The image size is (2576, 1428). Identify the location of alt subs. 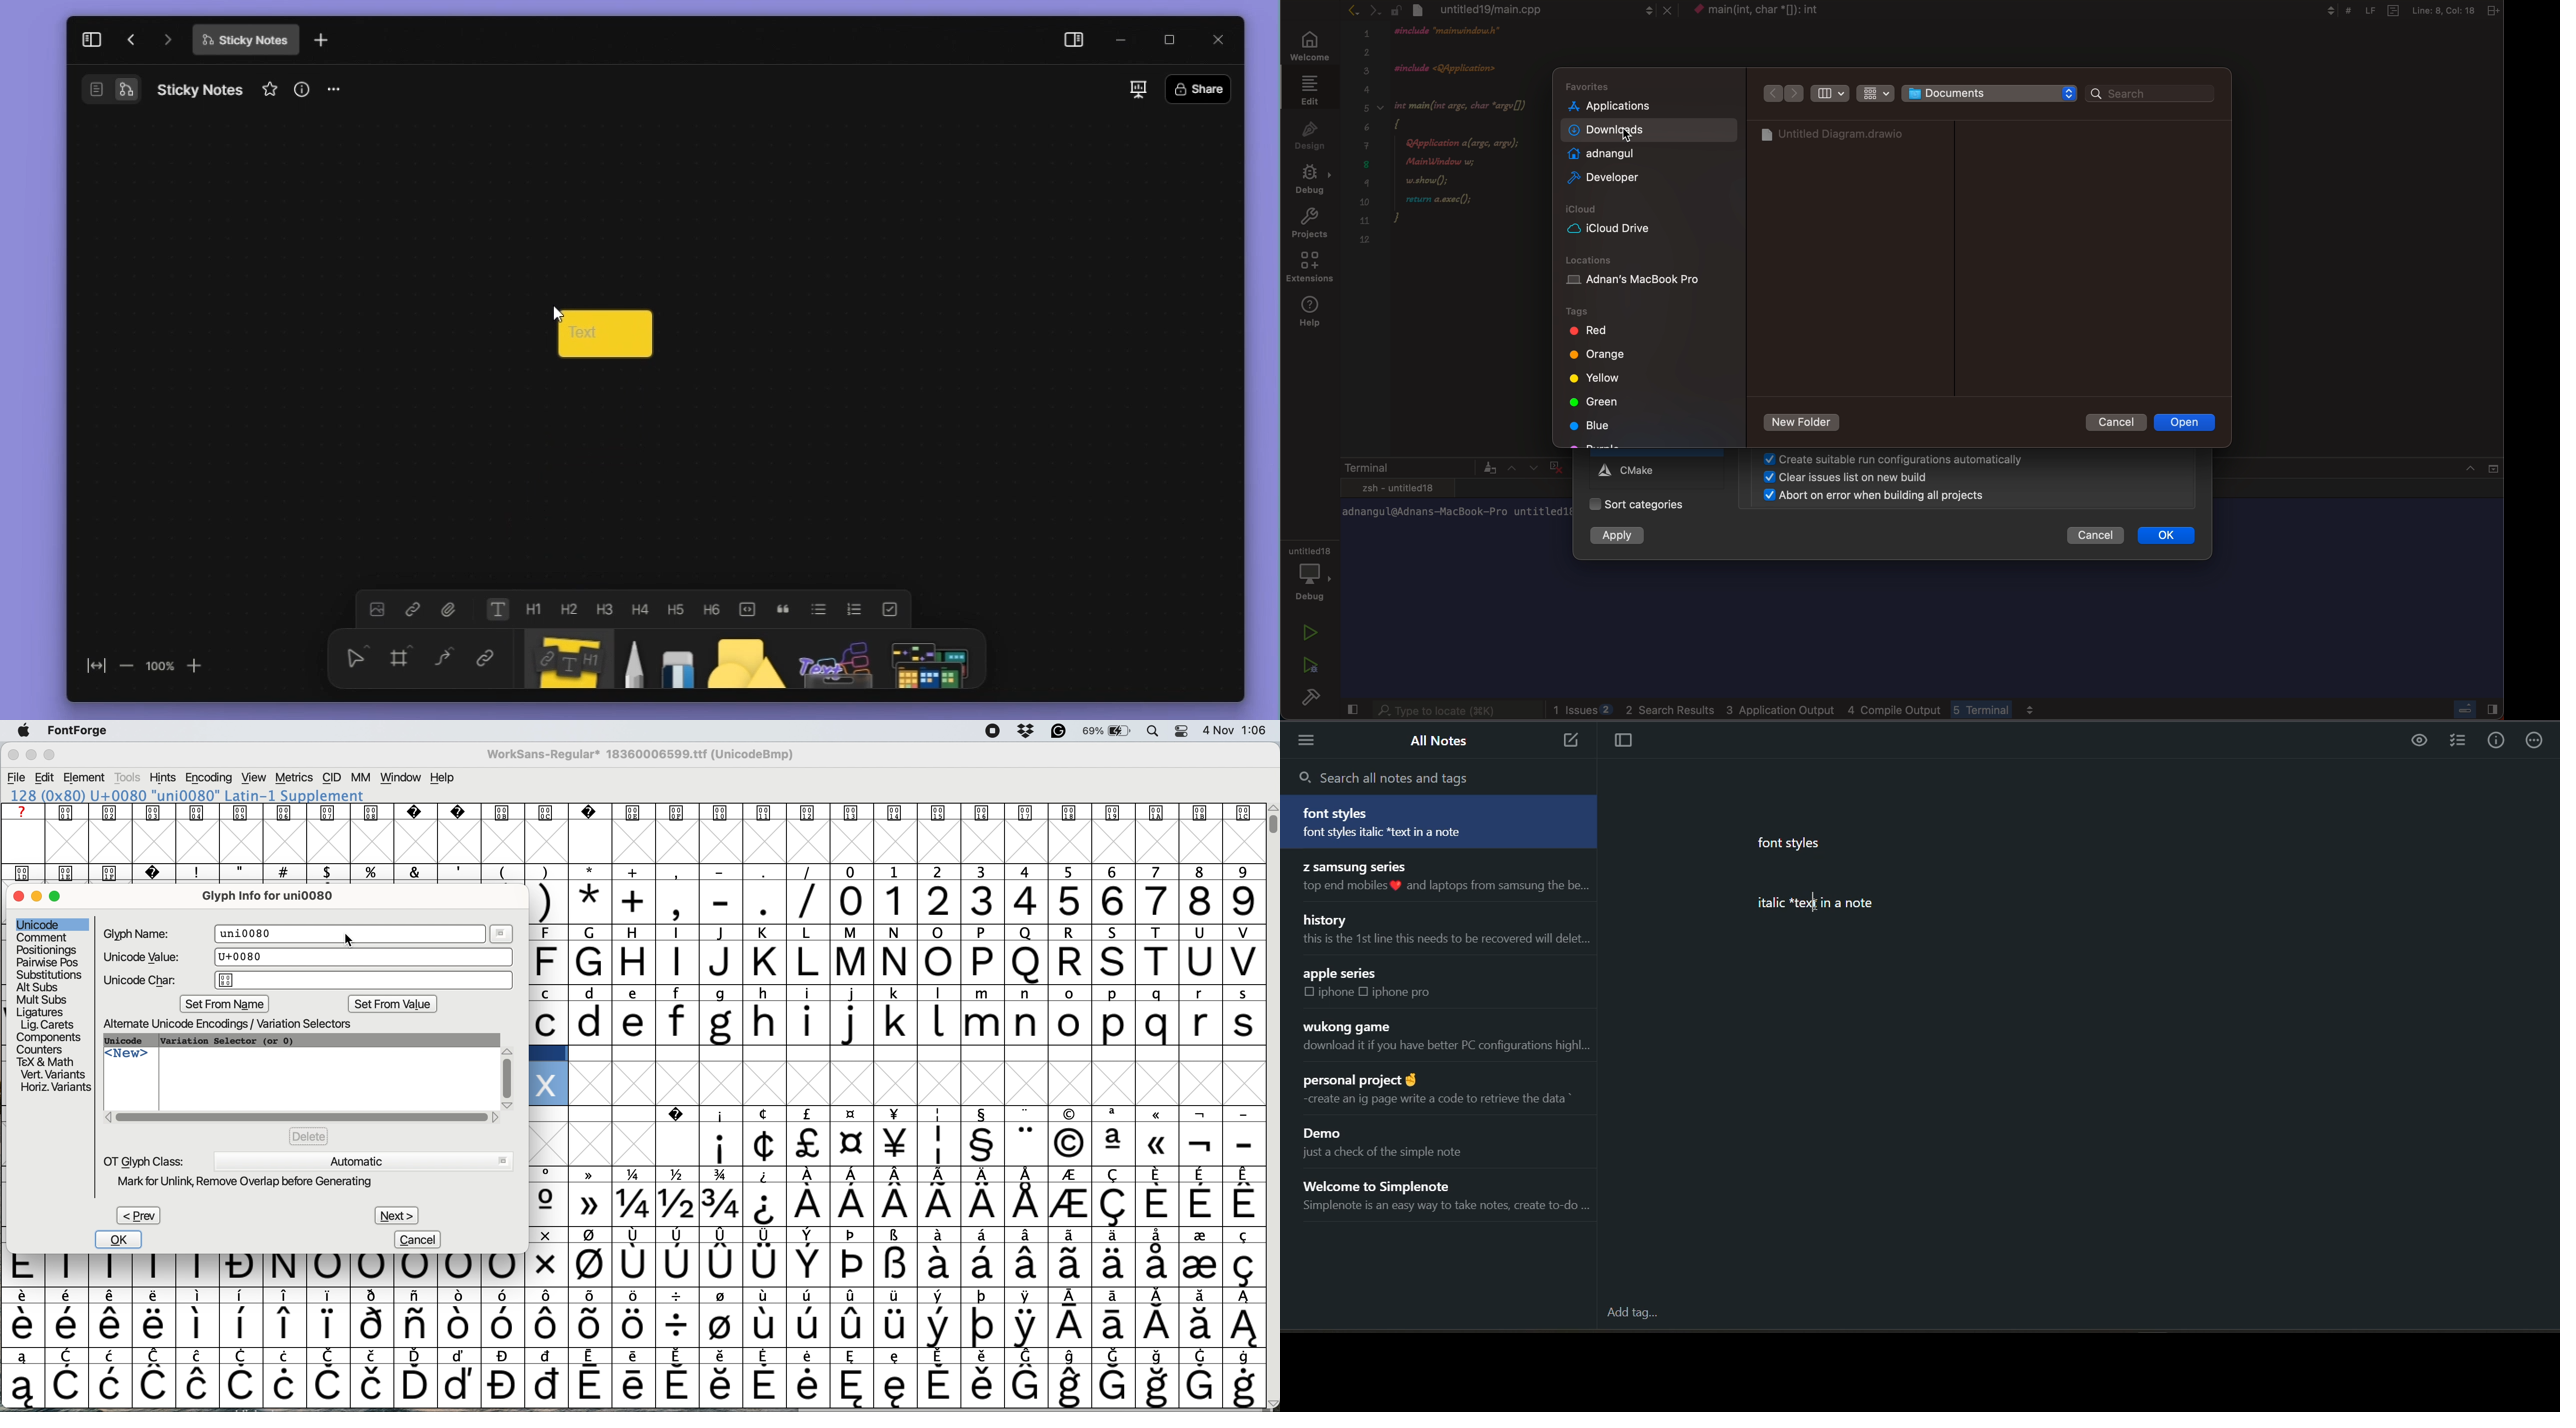
(39, 986).